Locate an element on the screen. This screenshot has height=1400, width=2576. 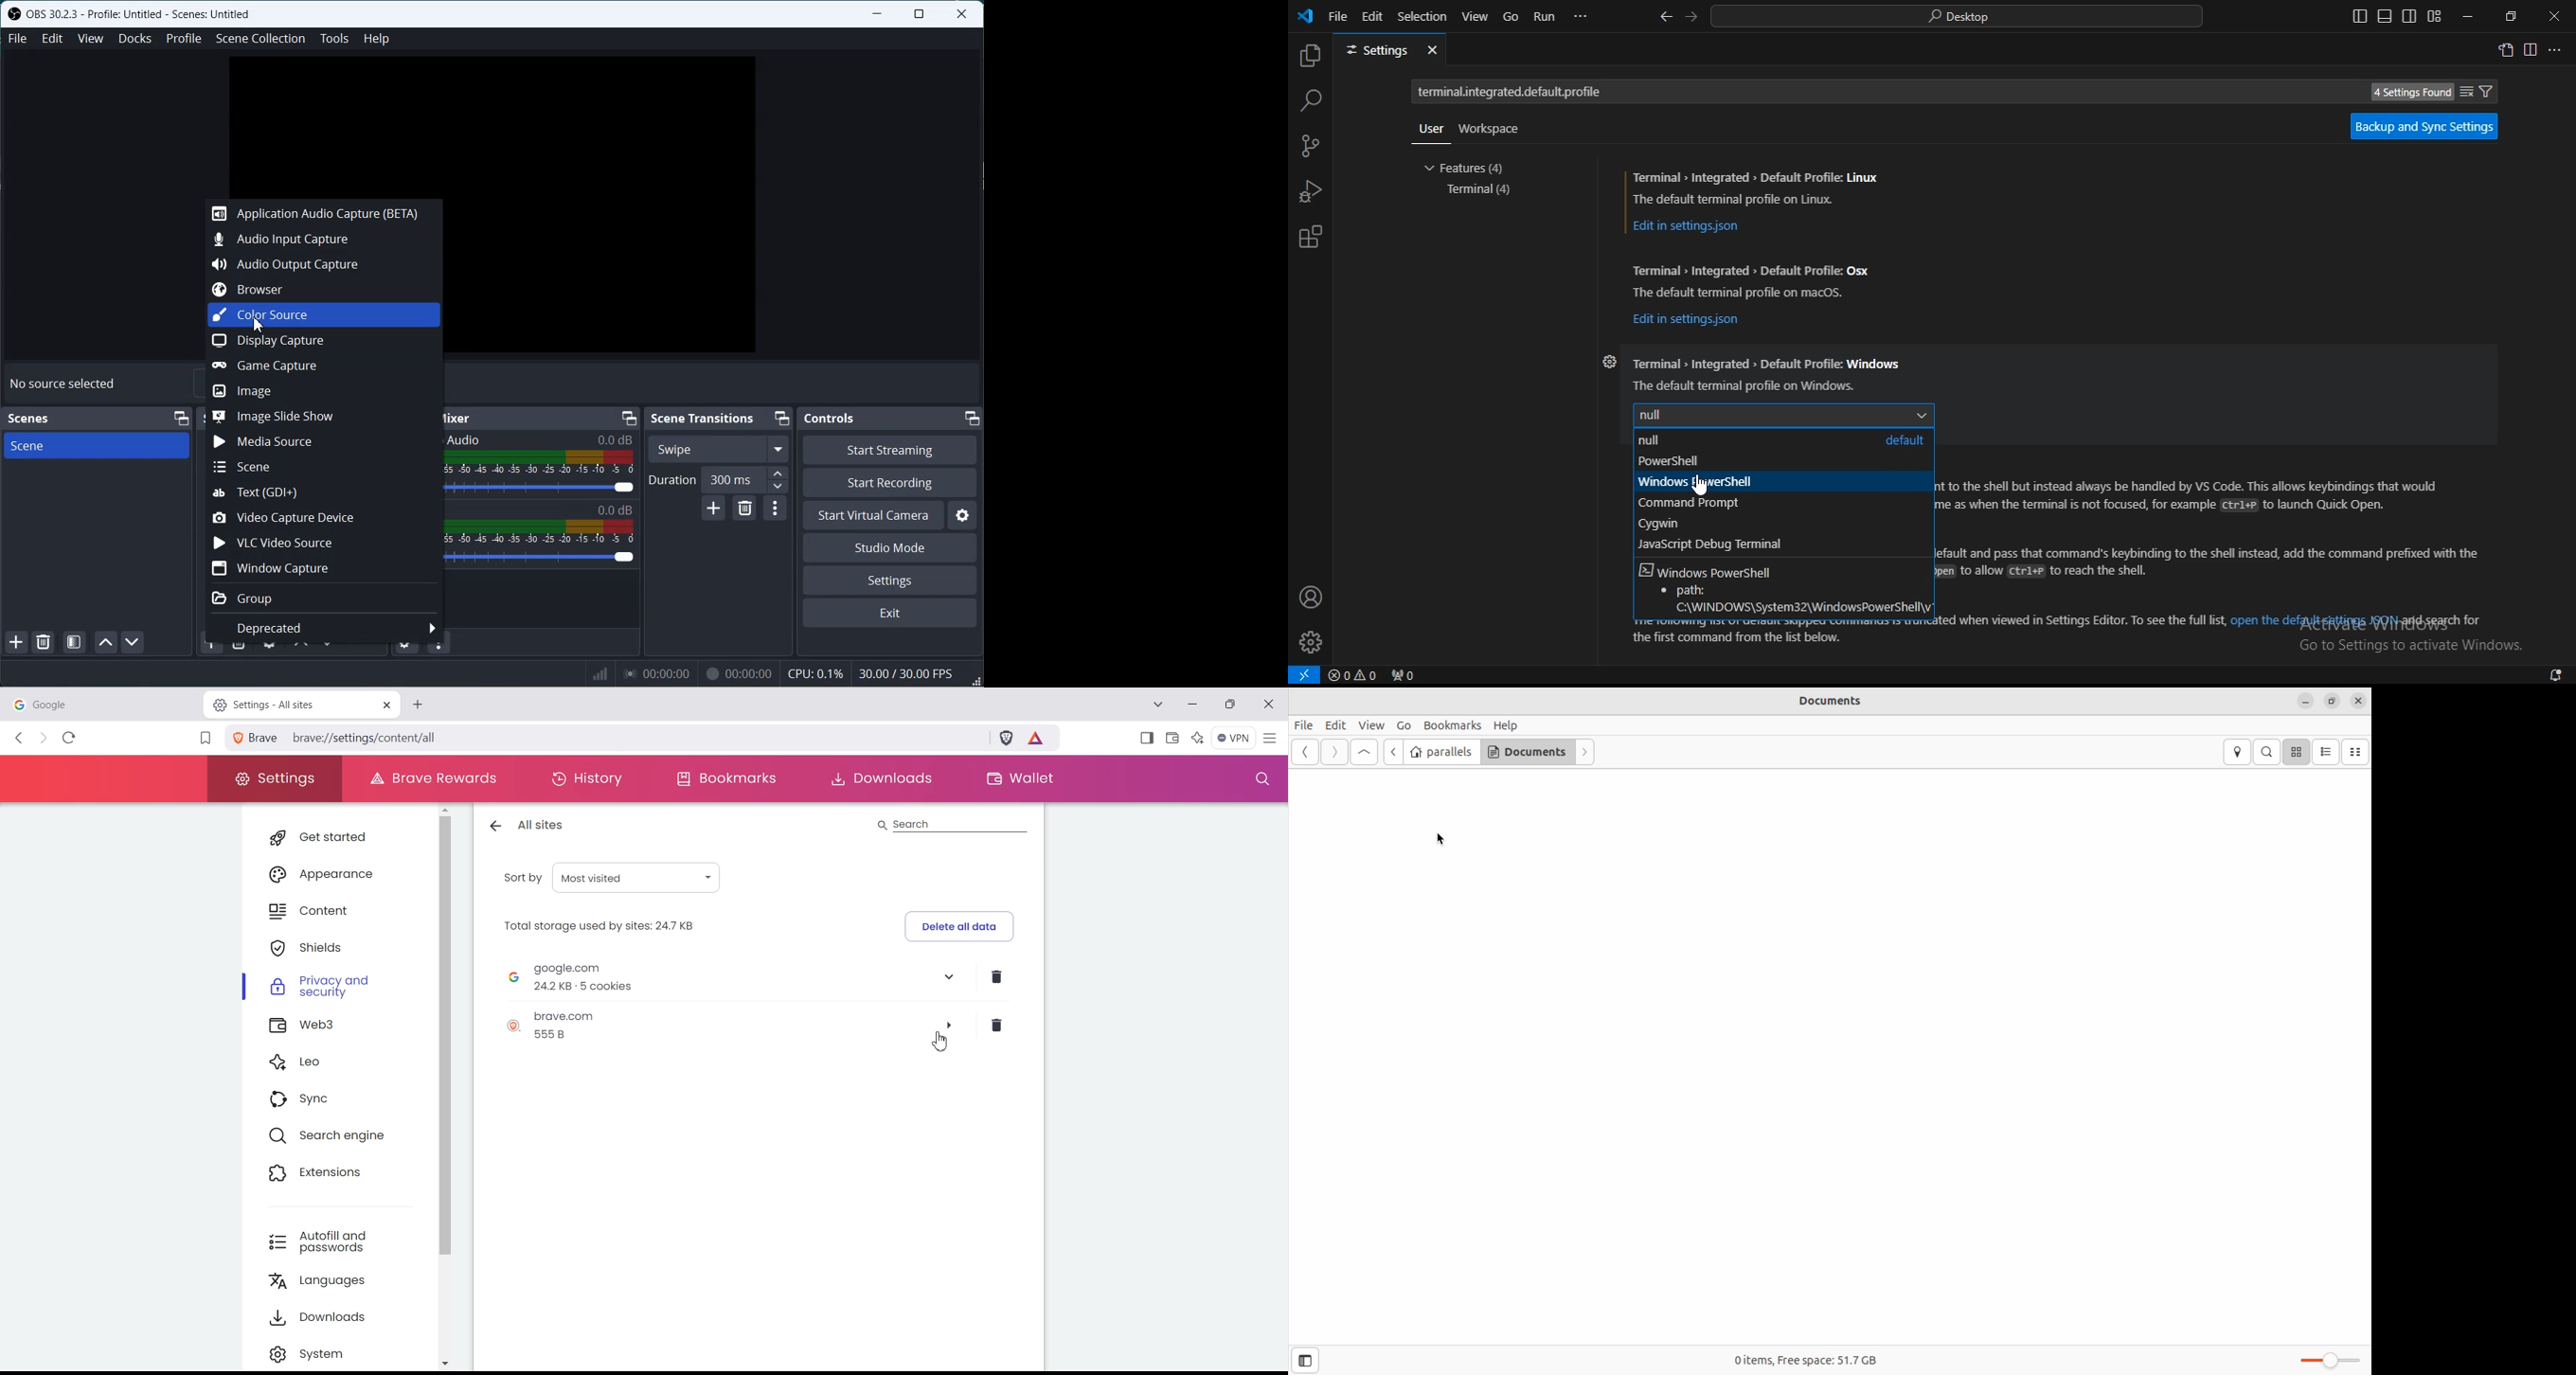
split right editor is located at coordinates (2533, 49).